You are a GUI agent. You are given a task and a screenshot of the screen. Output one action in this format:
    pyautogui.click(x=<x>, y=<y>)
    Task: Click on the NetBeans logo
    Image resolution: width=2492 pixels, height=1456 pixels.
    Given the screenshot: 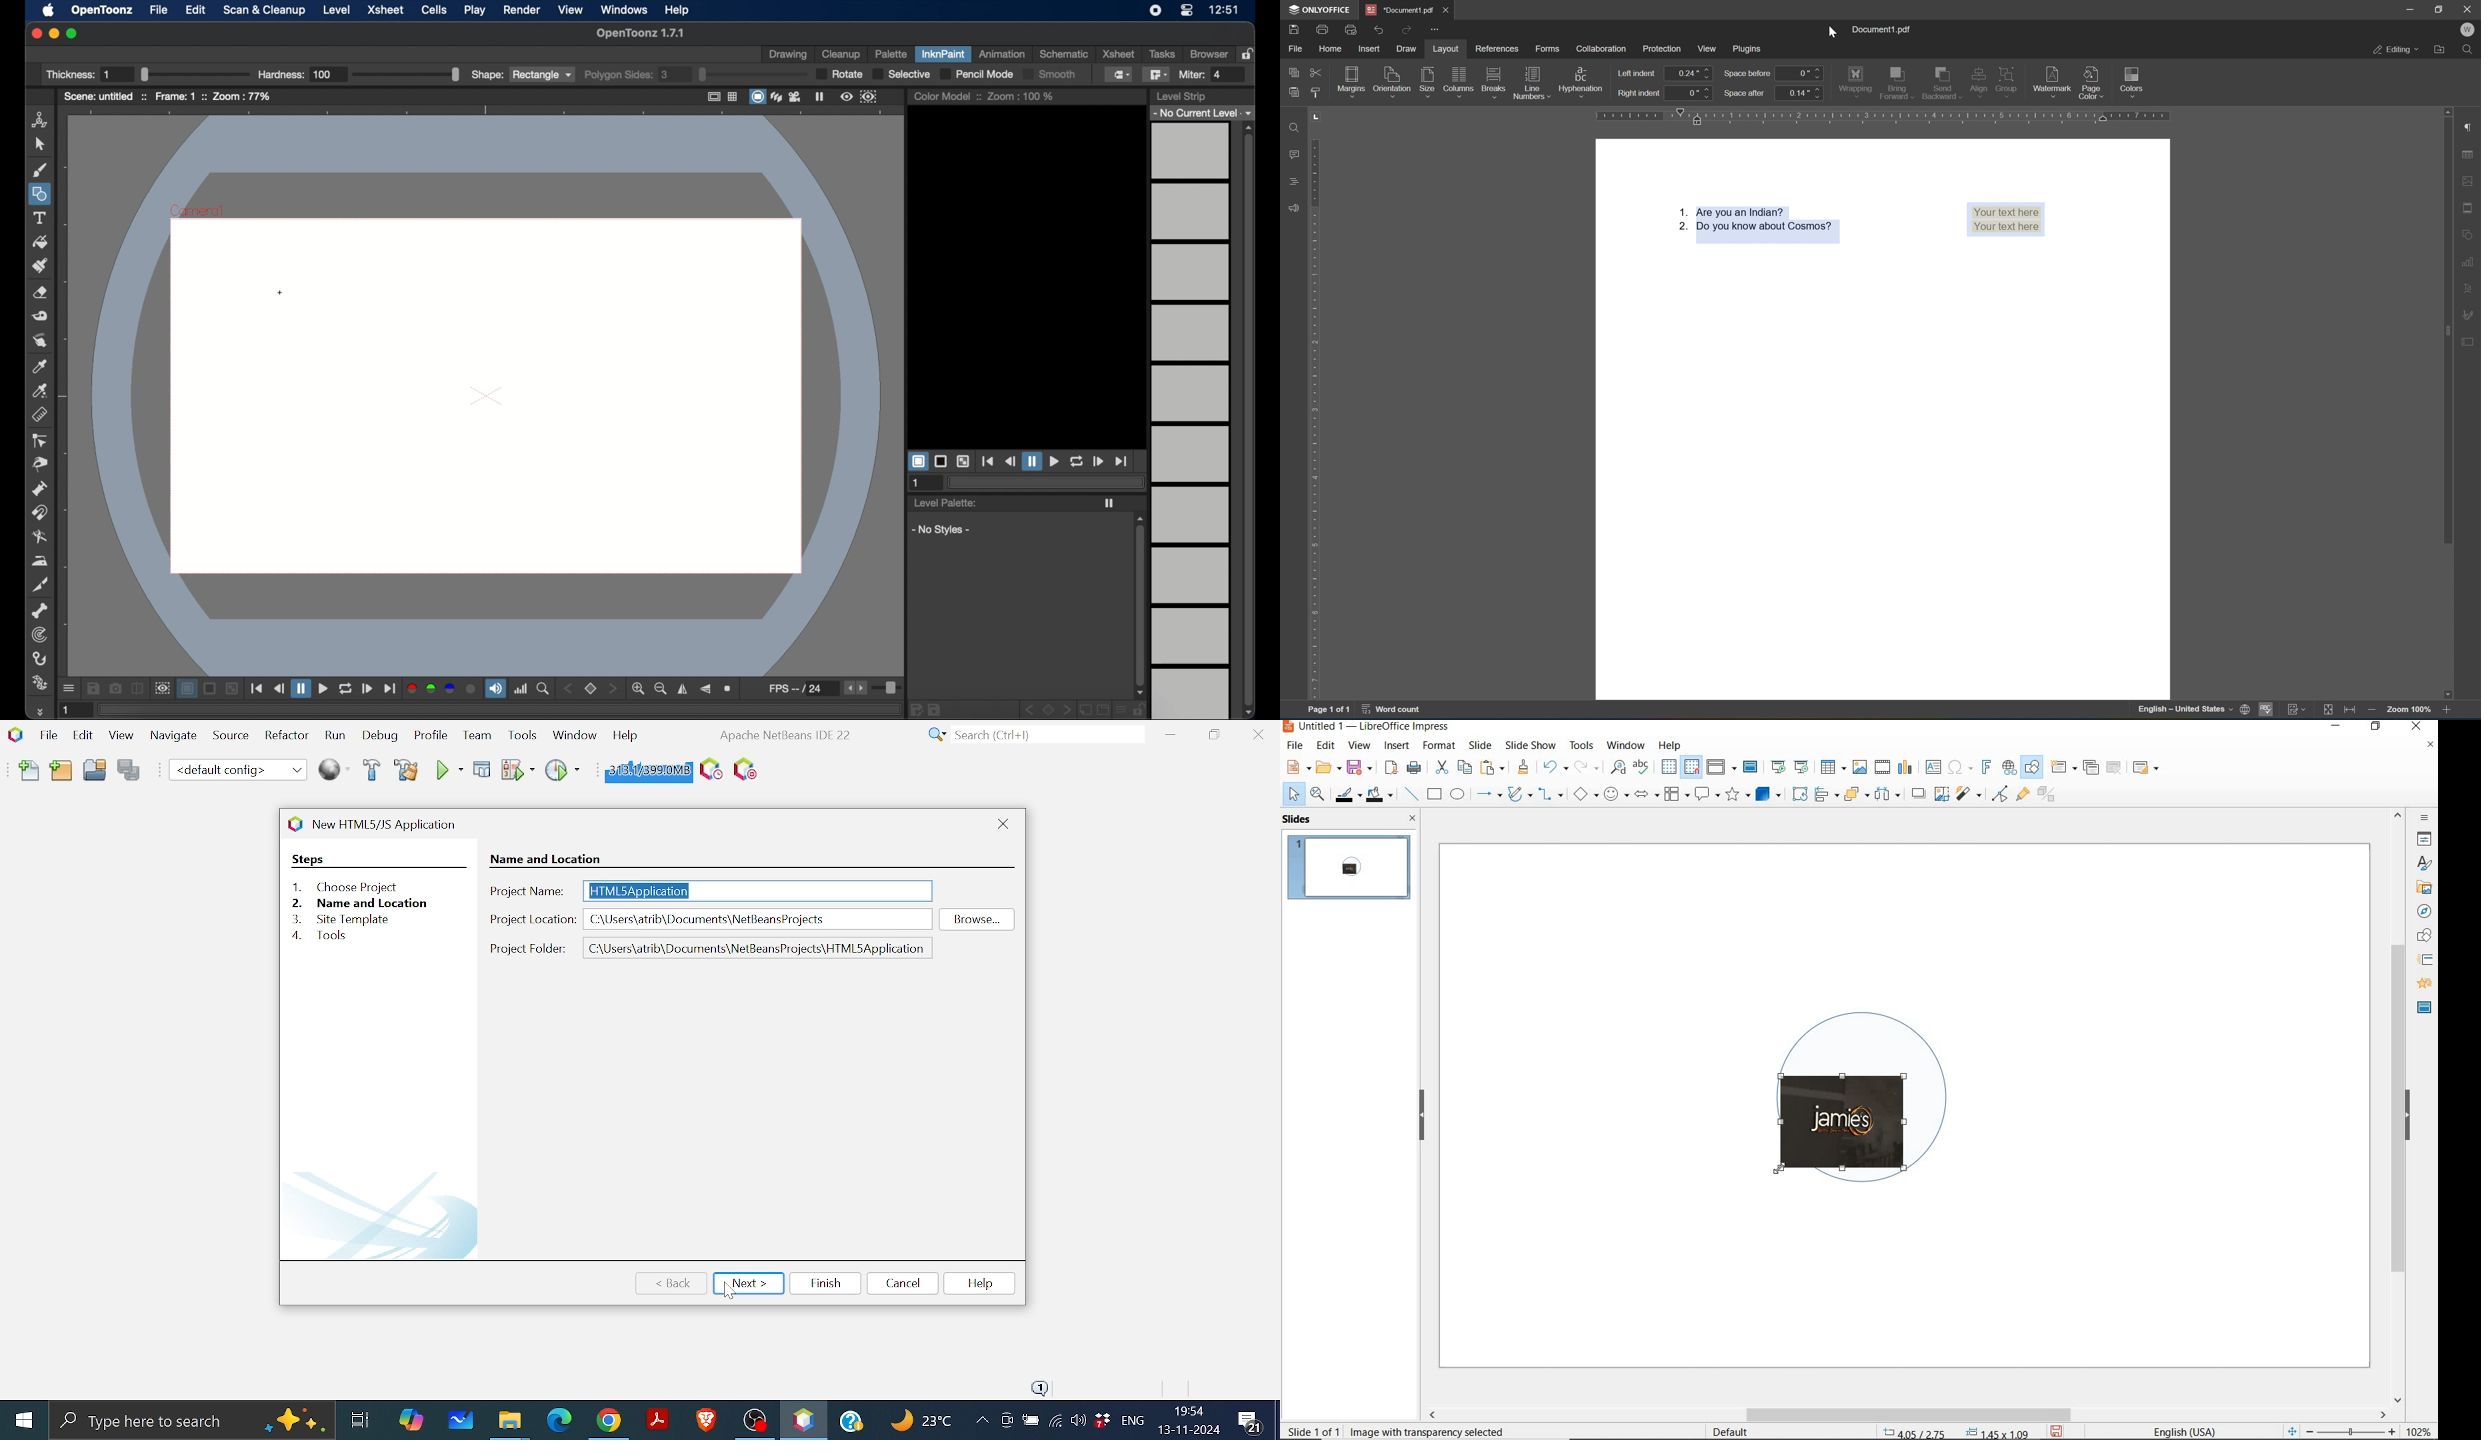 What is the action you would take?
    pyautogui.click(x=14, y=734)
    